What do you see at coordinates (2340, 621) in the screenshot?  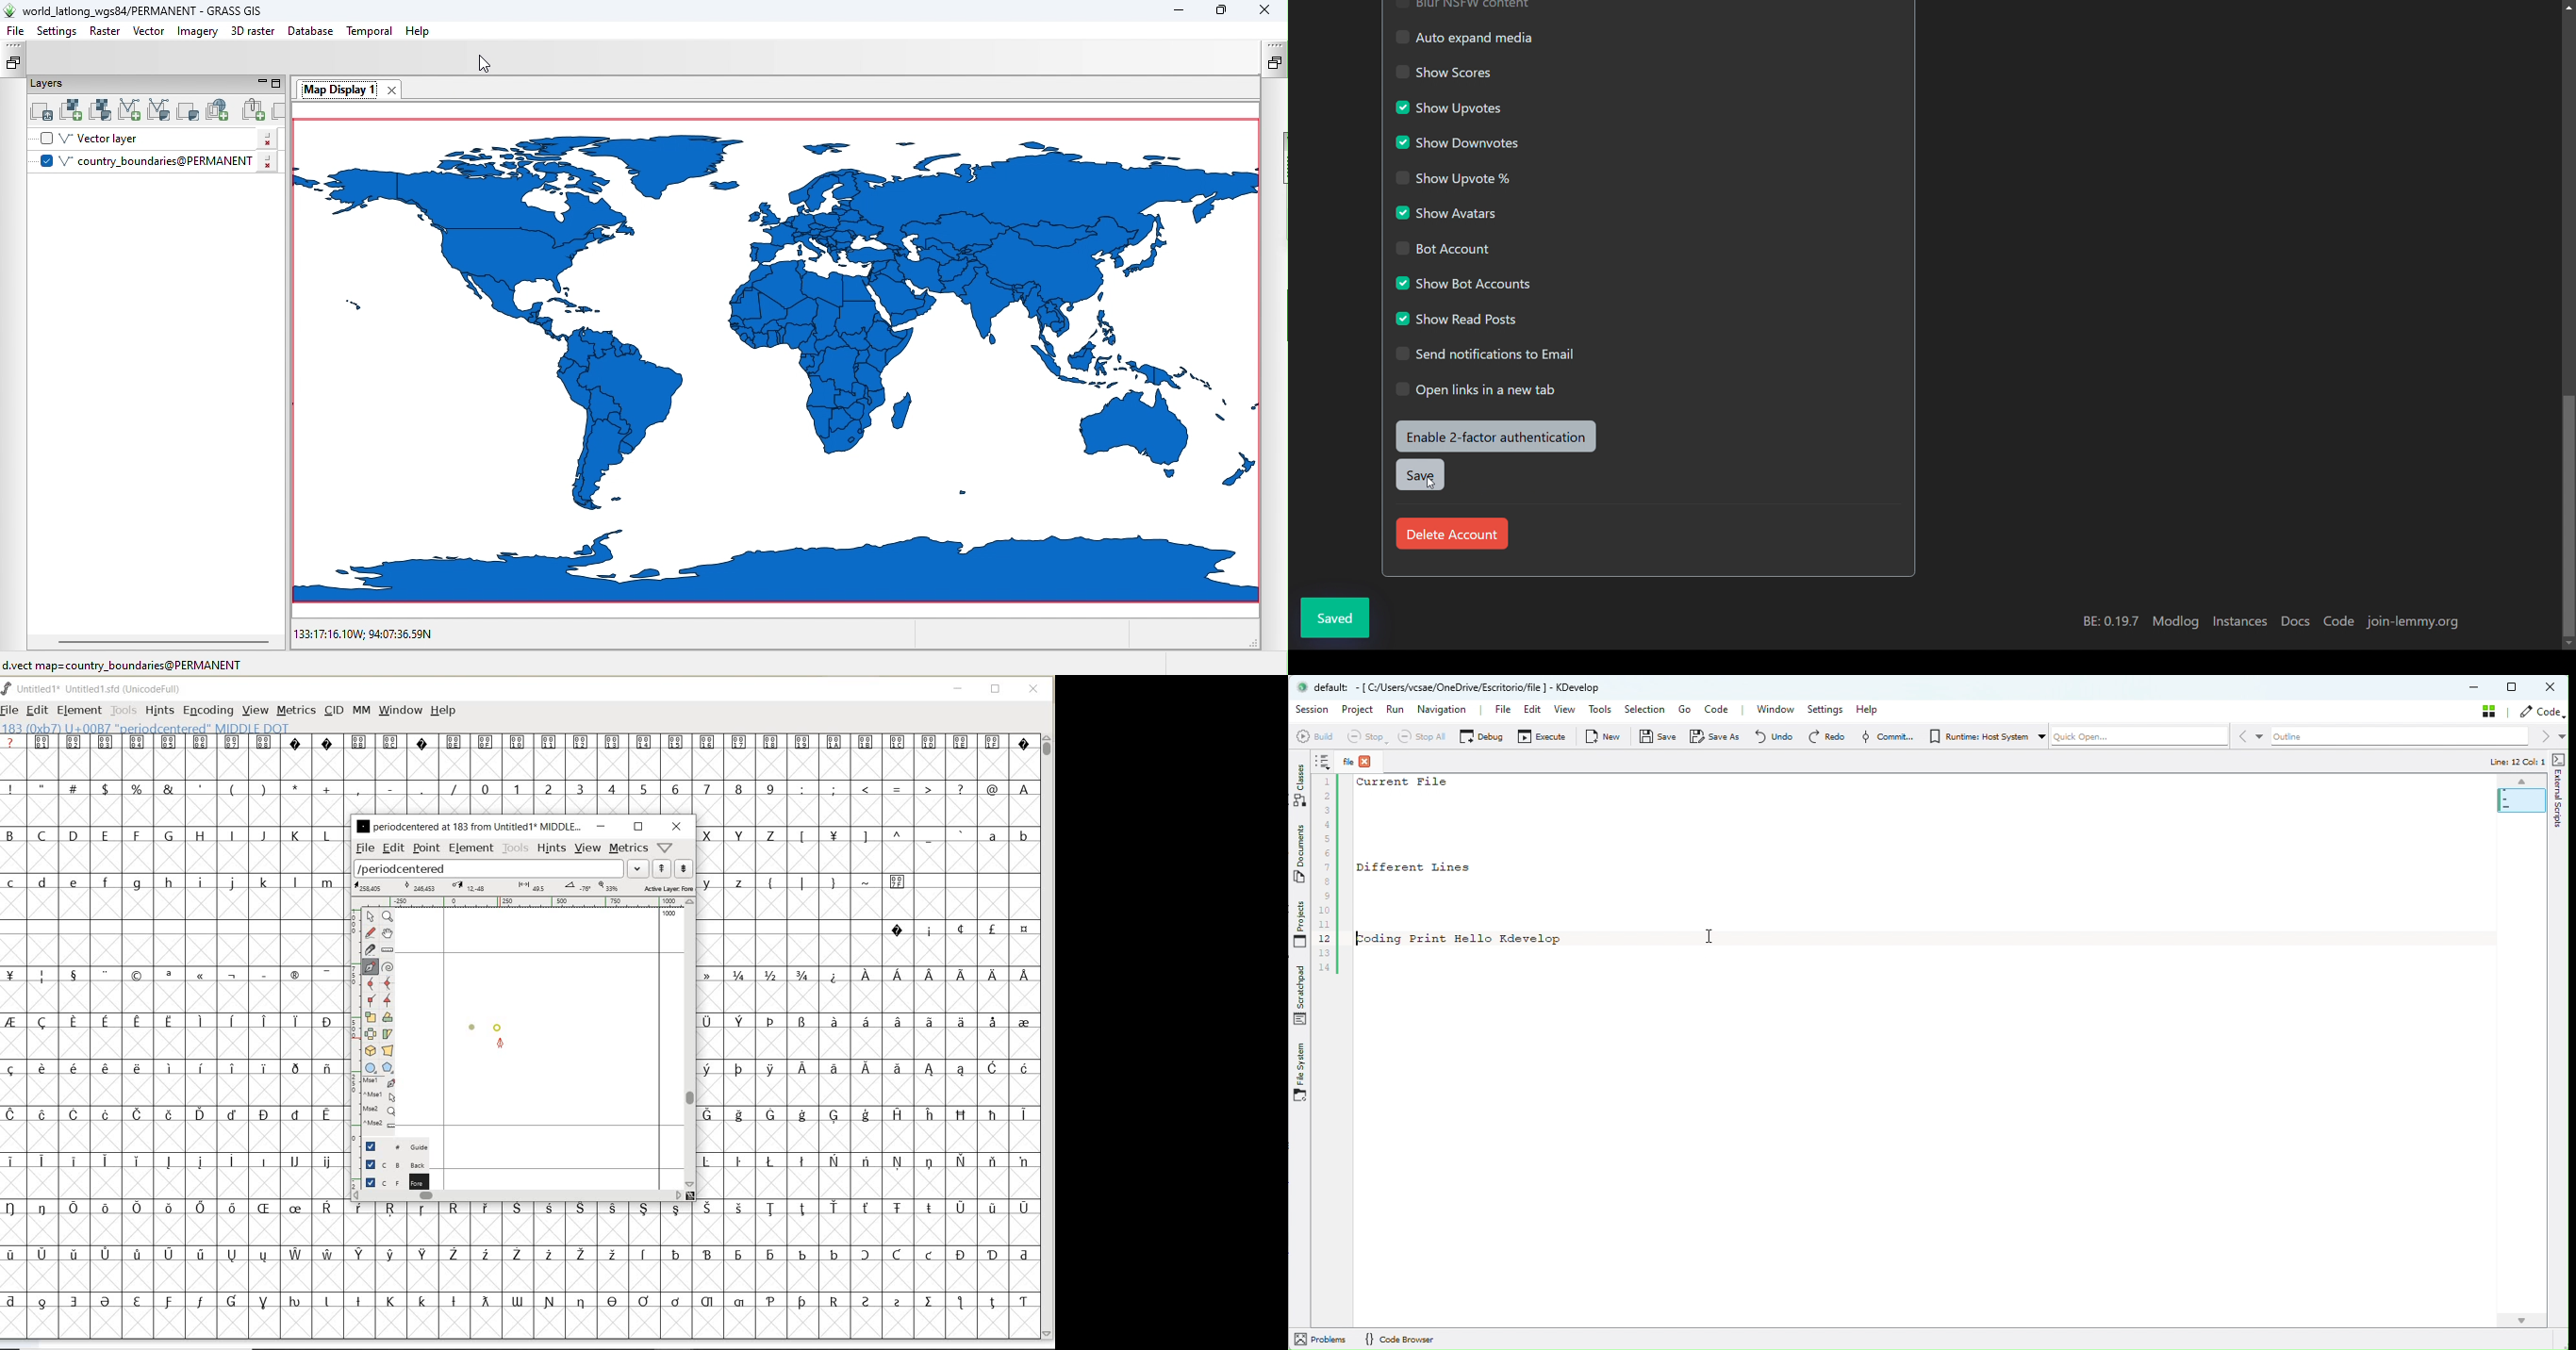 I see `code` at bounding box center [2340, 621].